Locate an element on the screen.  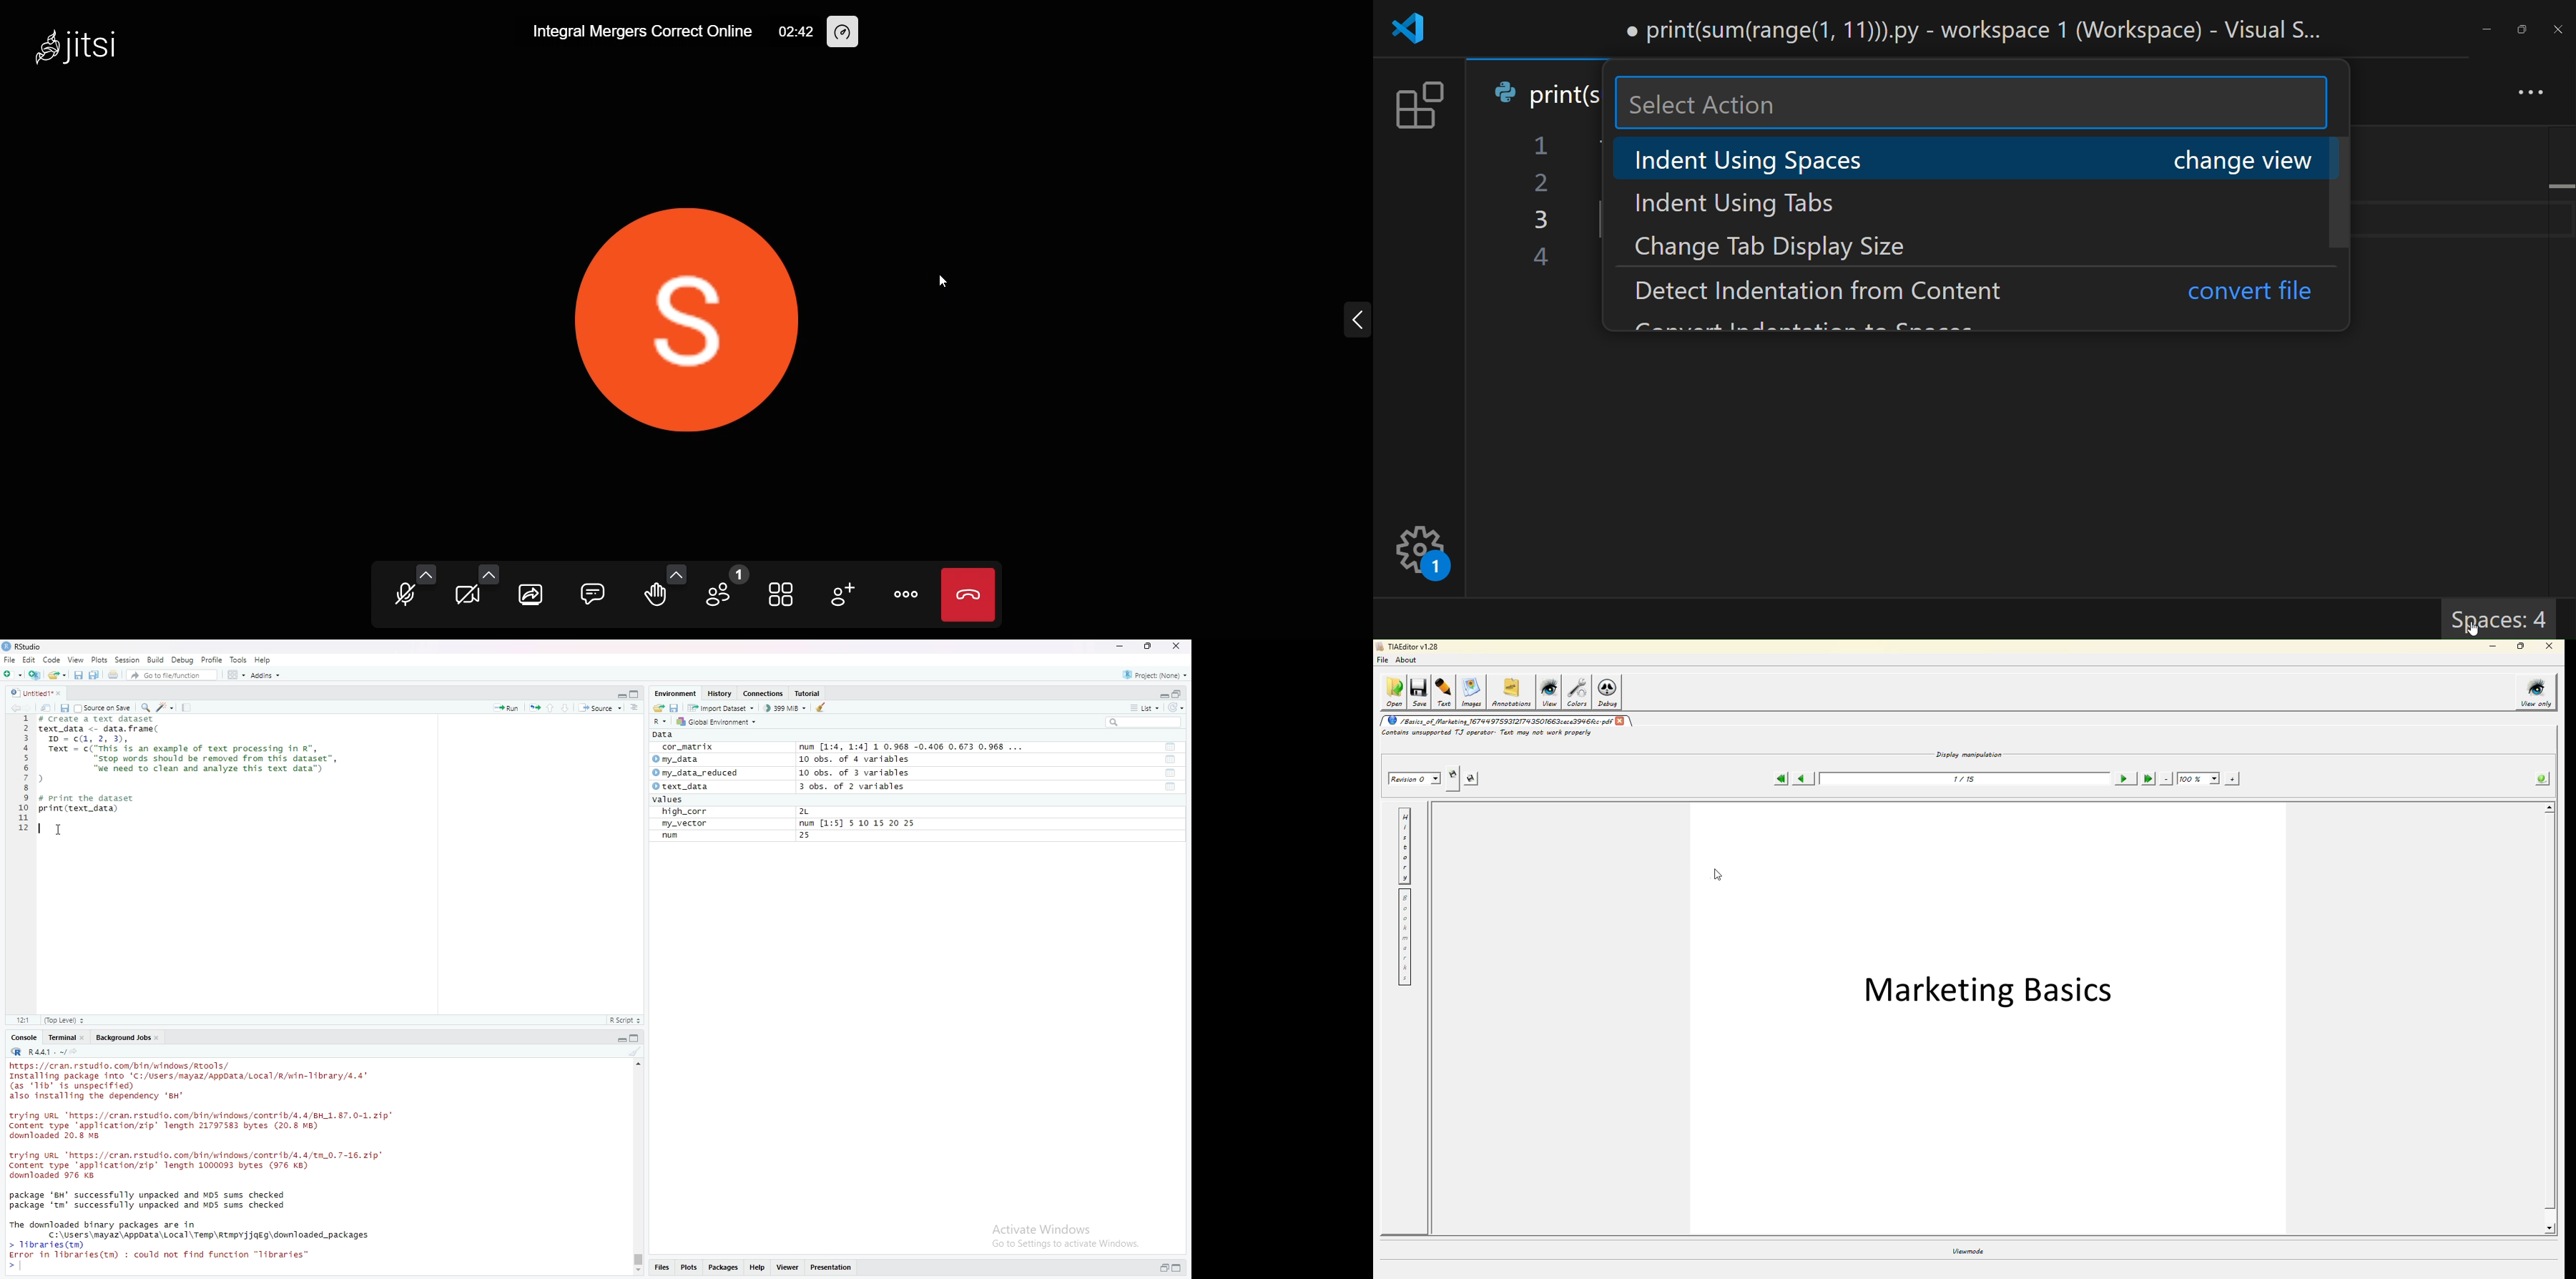
search is located at coordinates (1145, 722).